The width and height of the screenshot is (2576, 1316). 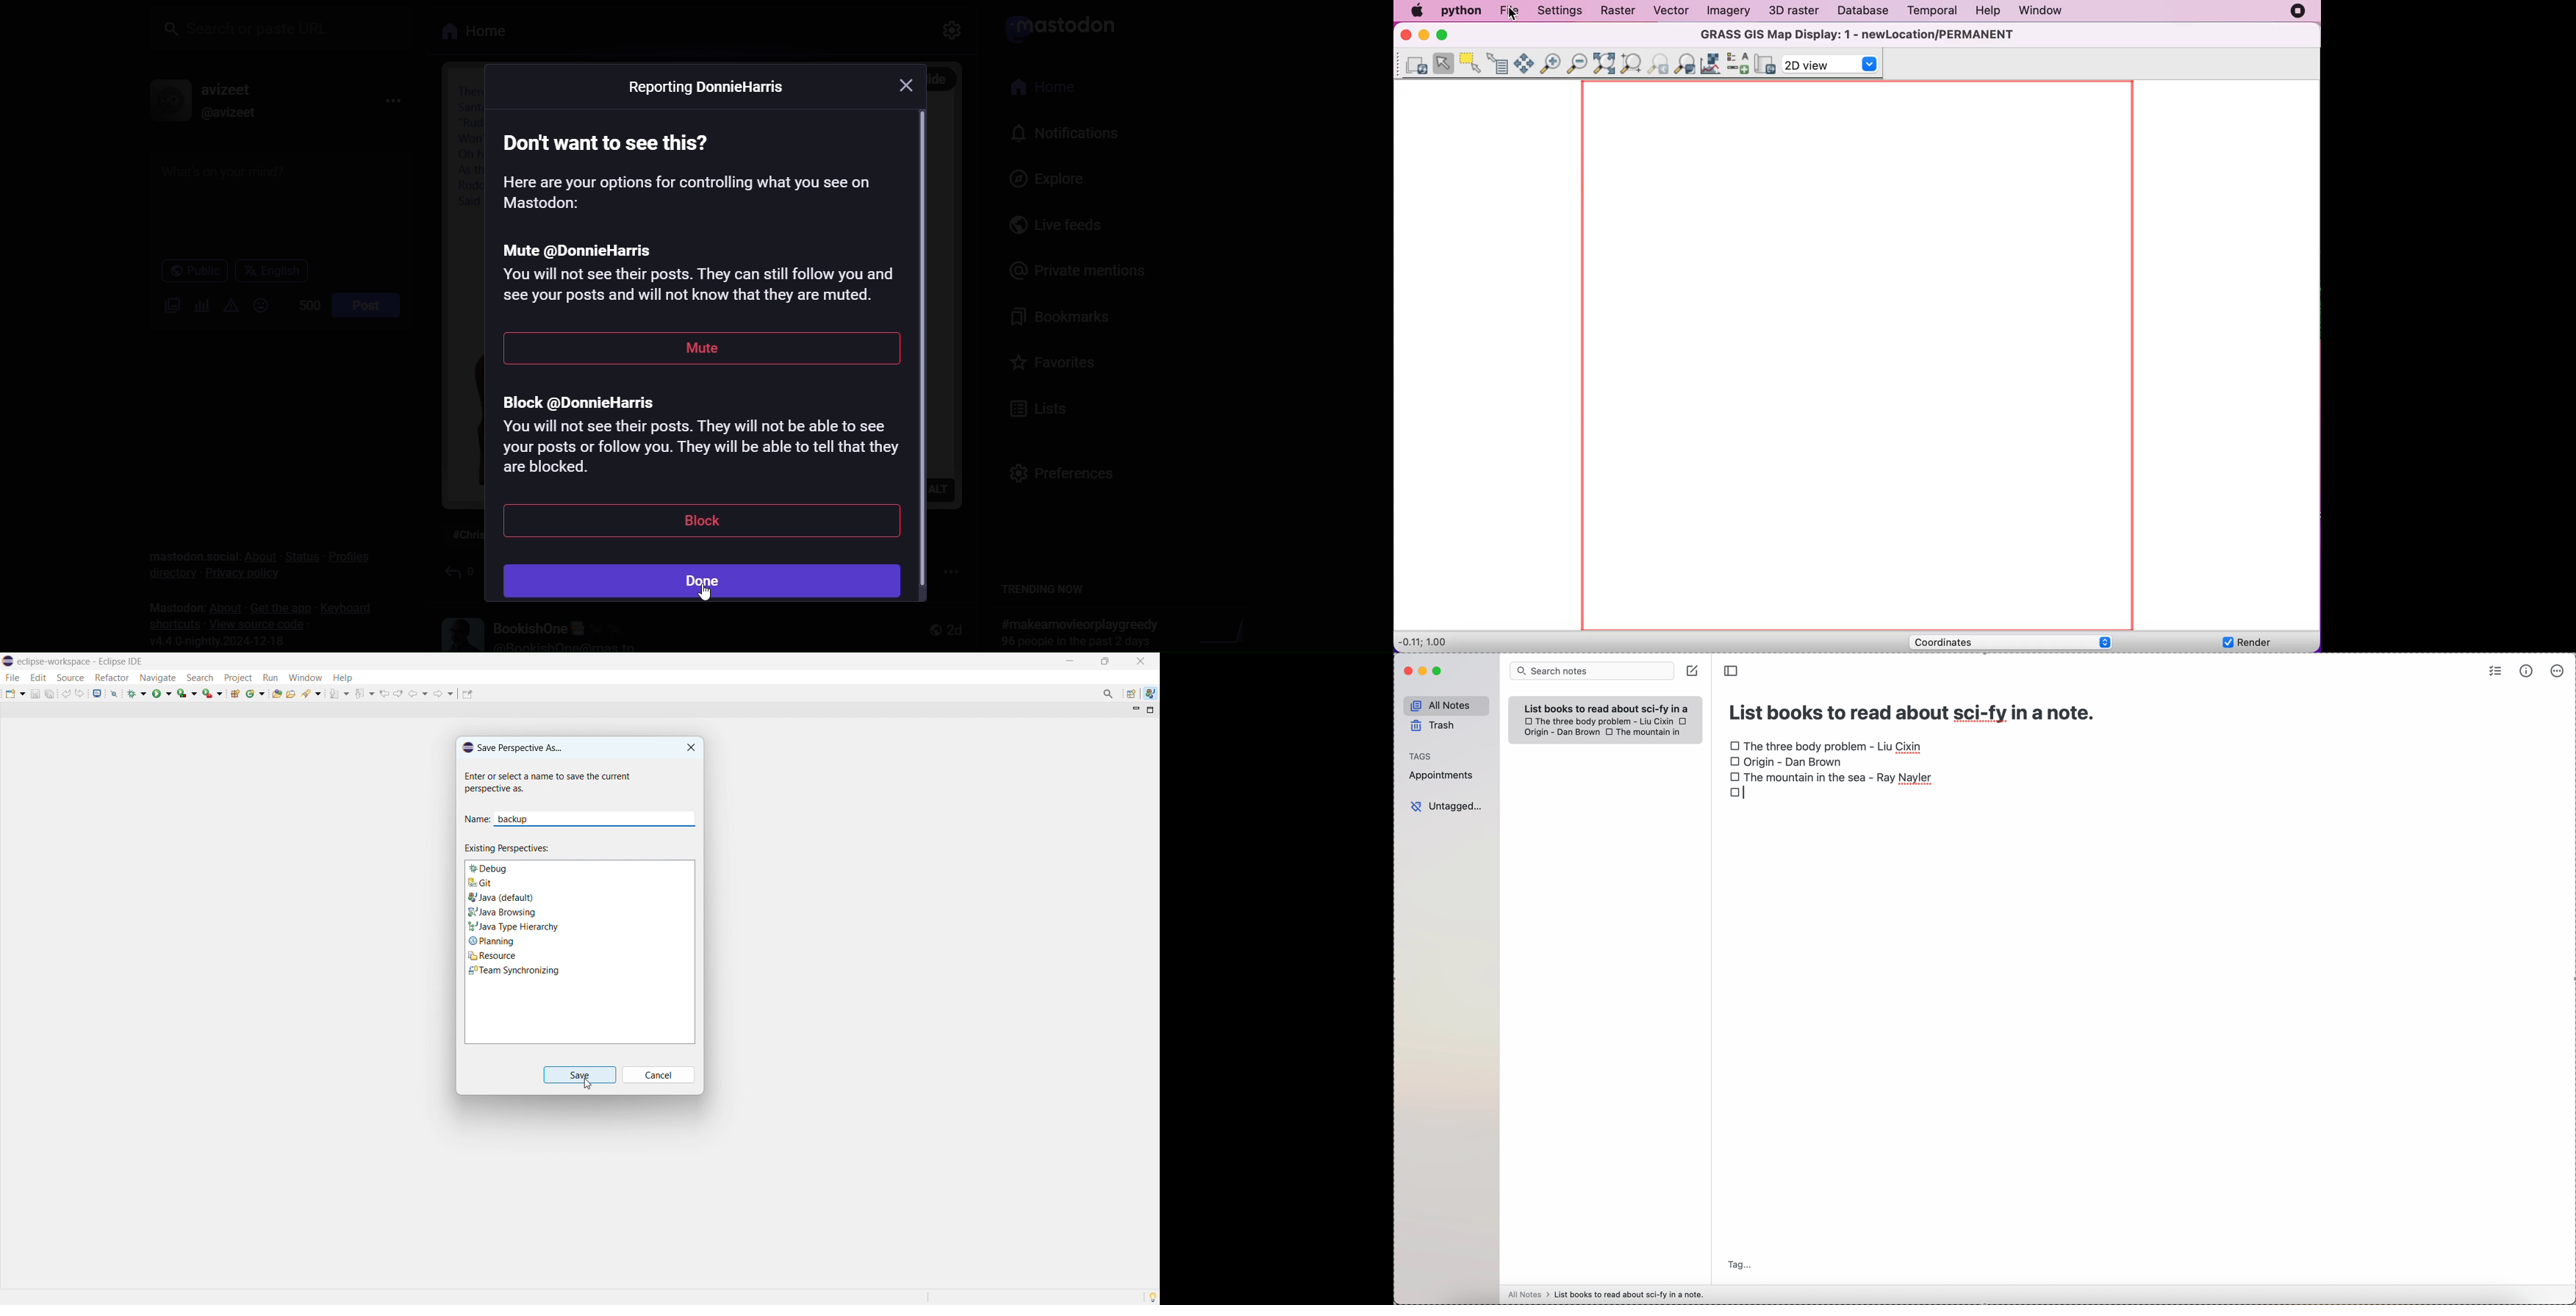 I want to click on Reporting DonnieHarris, so click(x=707, y=89).